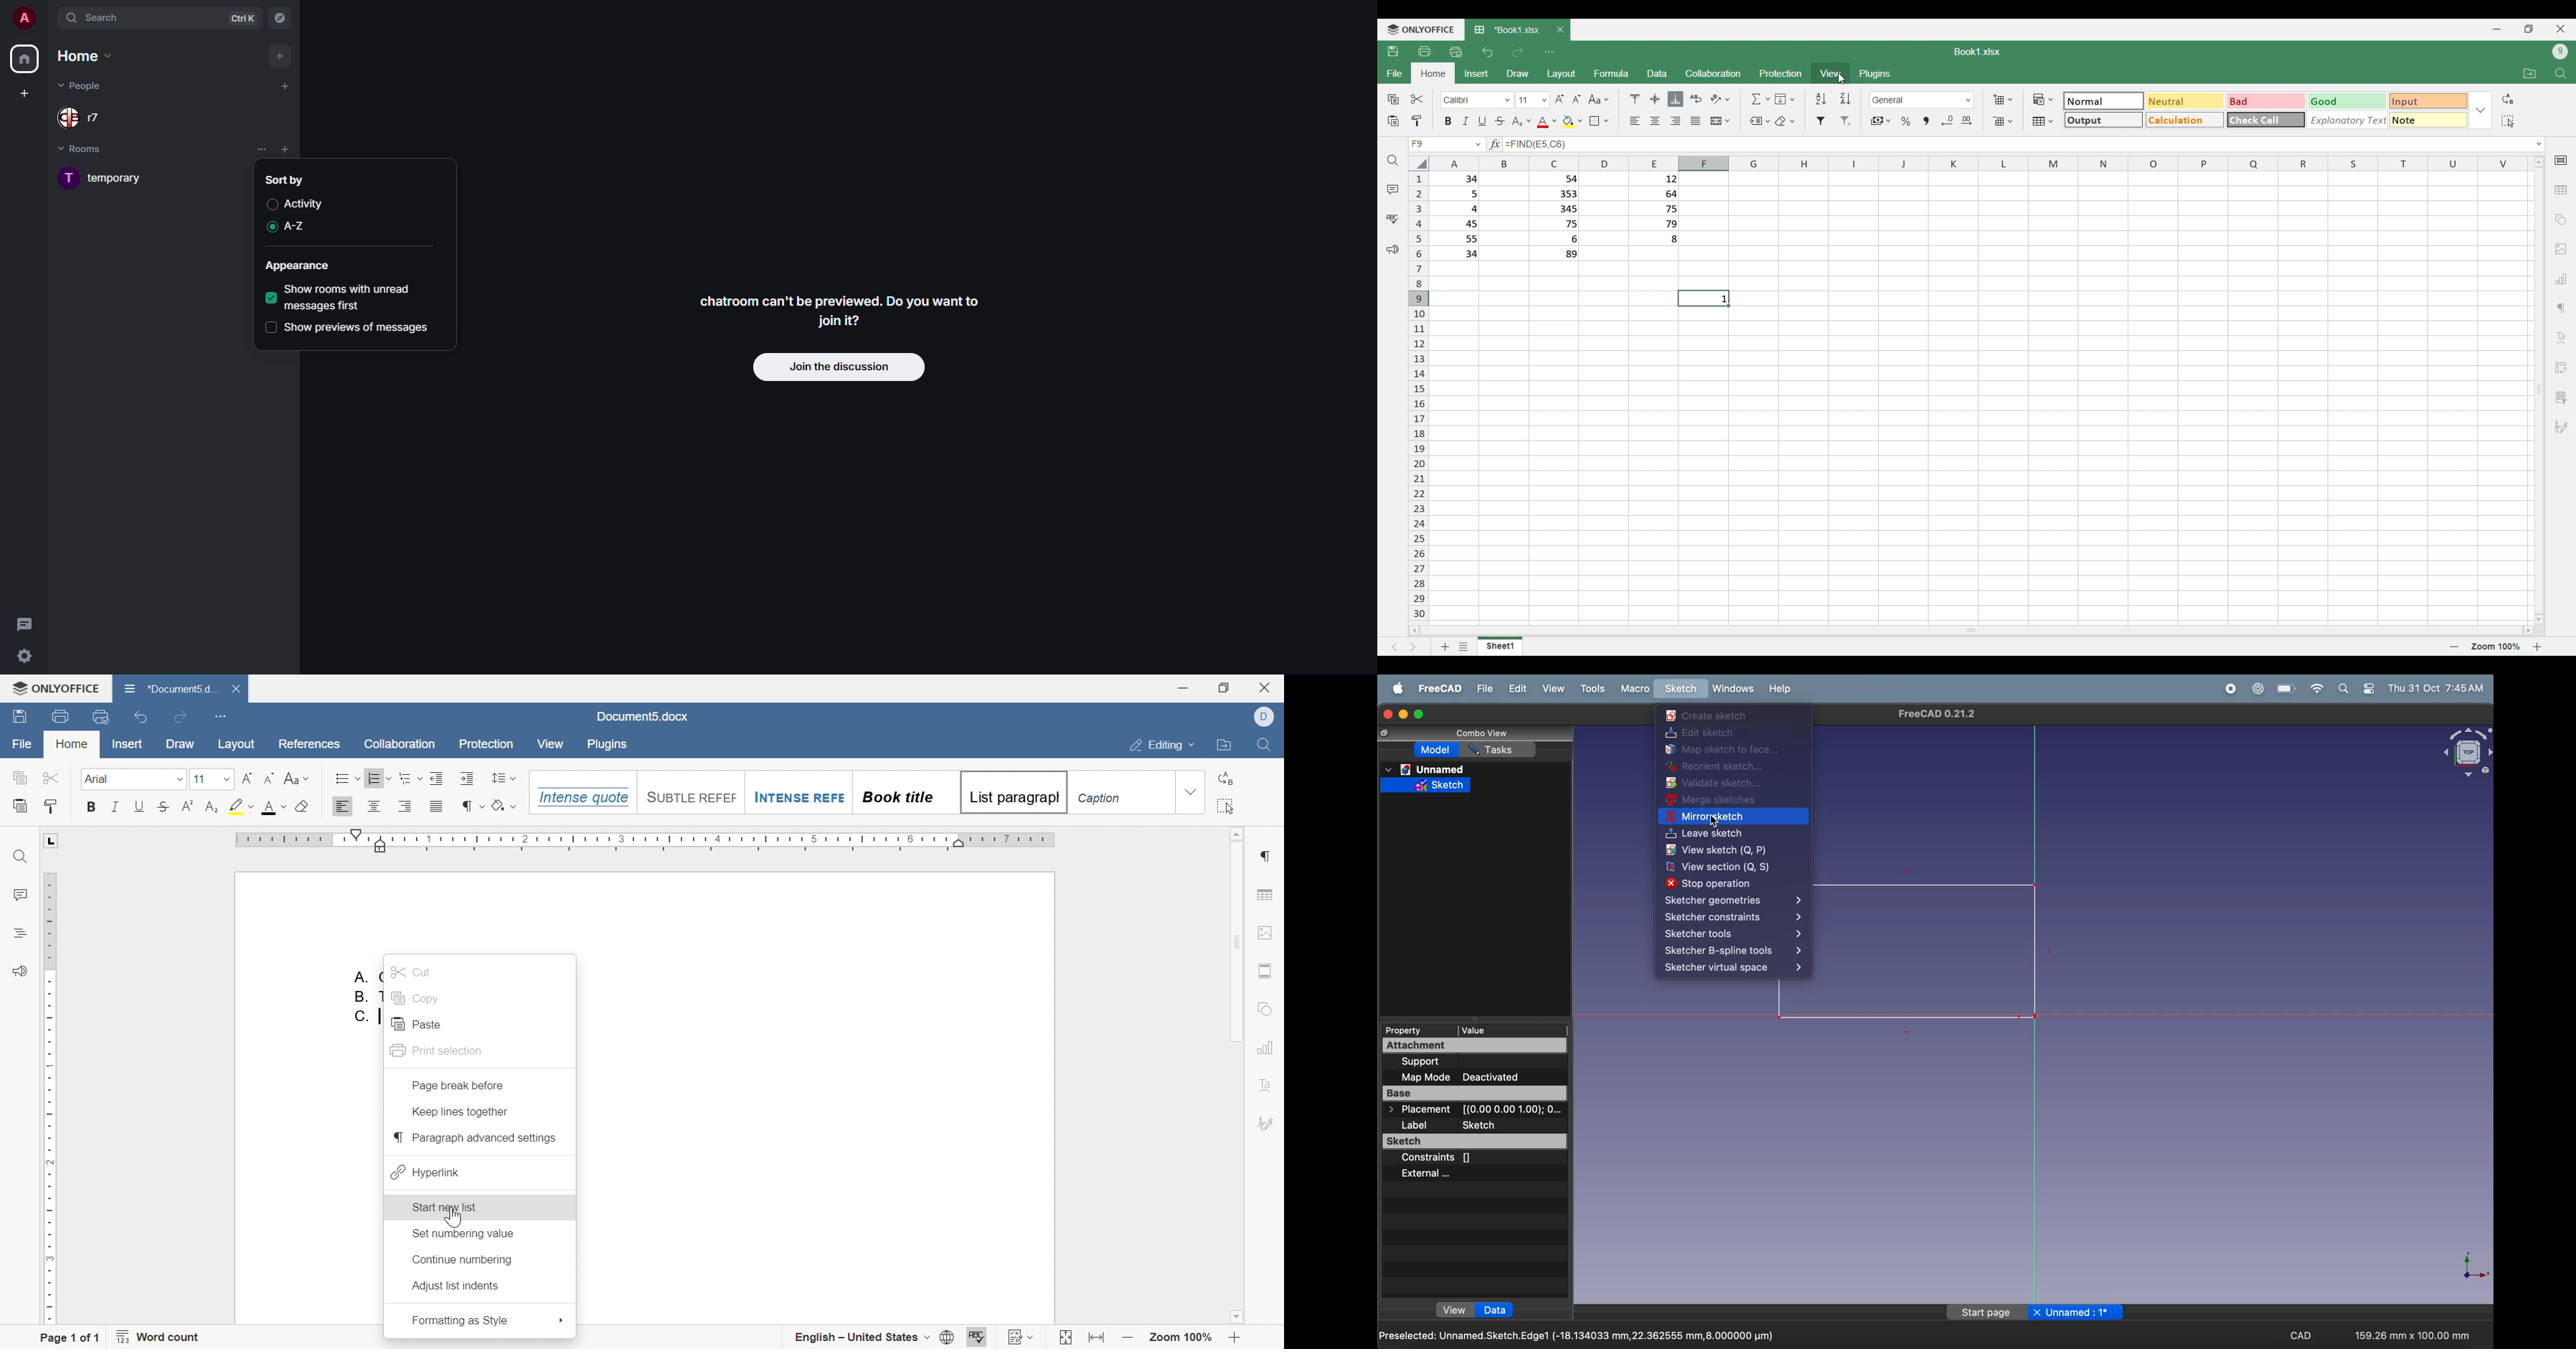 This screenshot has width=2576, height=1372. Describe the element at coordinates (1392, 219) in the screenshot. I see `Spell check` at that location.